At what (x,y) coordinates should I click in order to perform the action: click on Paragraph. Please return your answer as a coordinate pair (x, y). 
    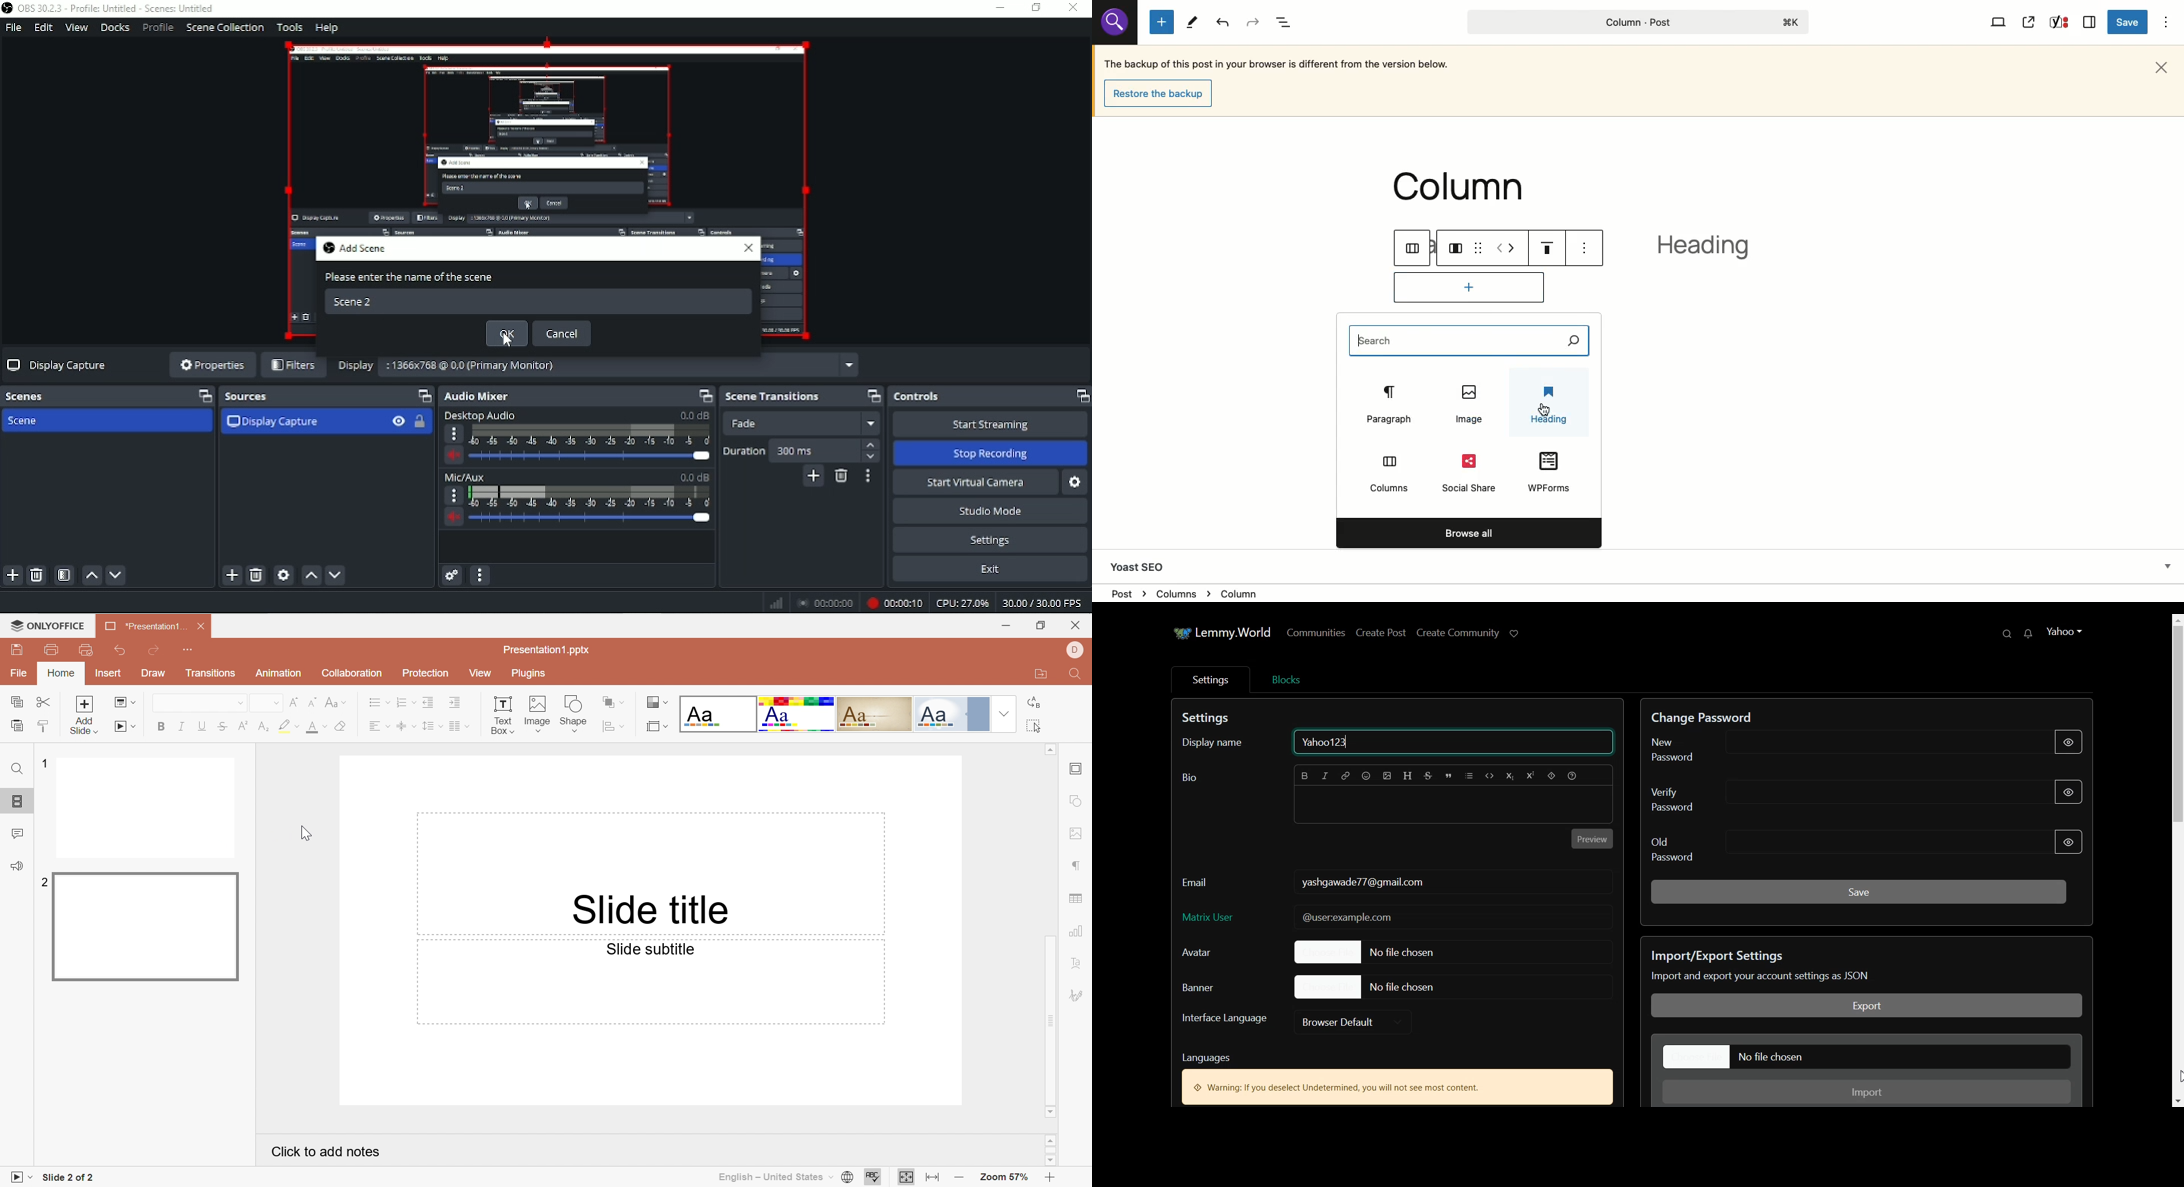
    Looking at the image, I should click on (1386, 401).